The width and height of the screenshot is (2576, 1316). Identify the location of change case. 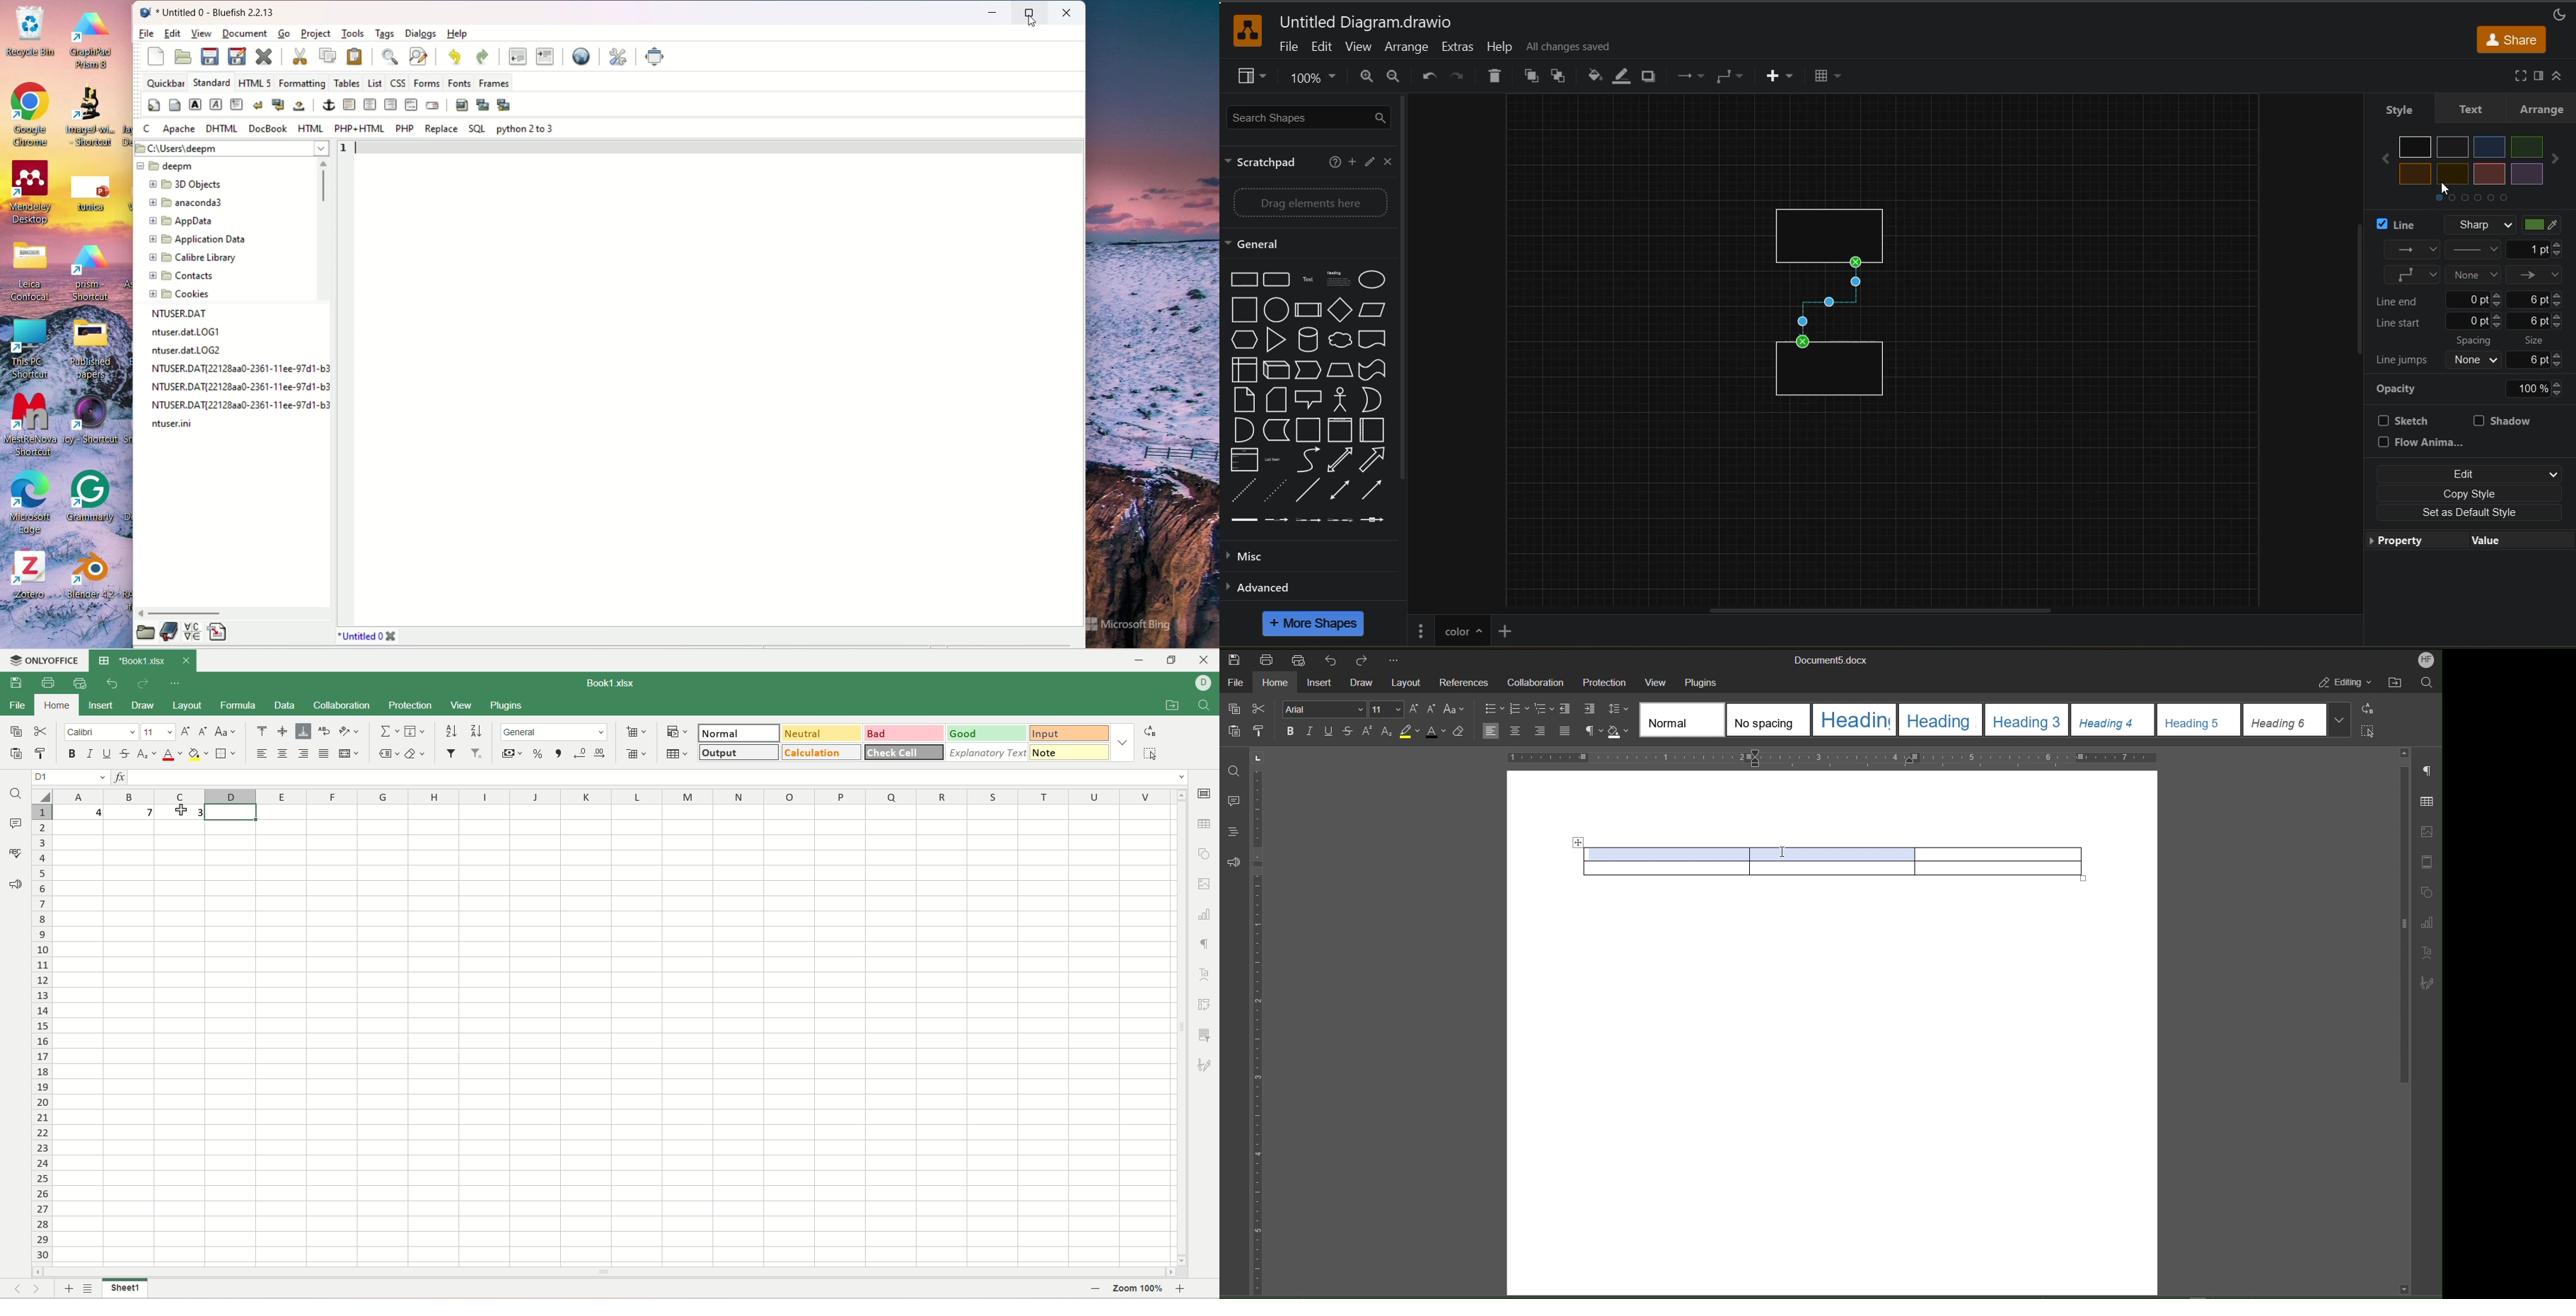
(224, 732).